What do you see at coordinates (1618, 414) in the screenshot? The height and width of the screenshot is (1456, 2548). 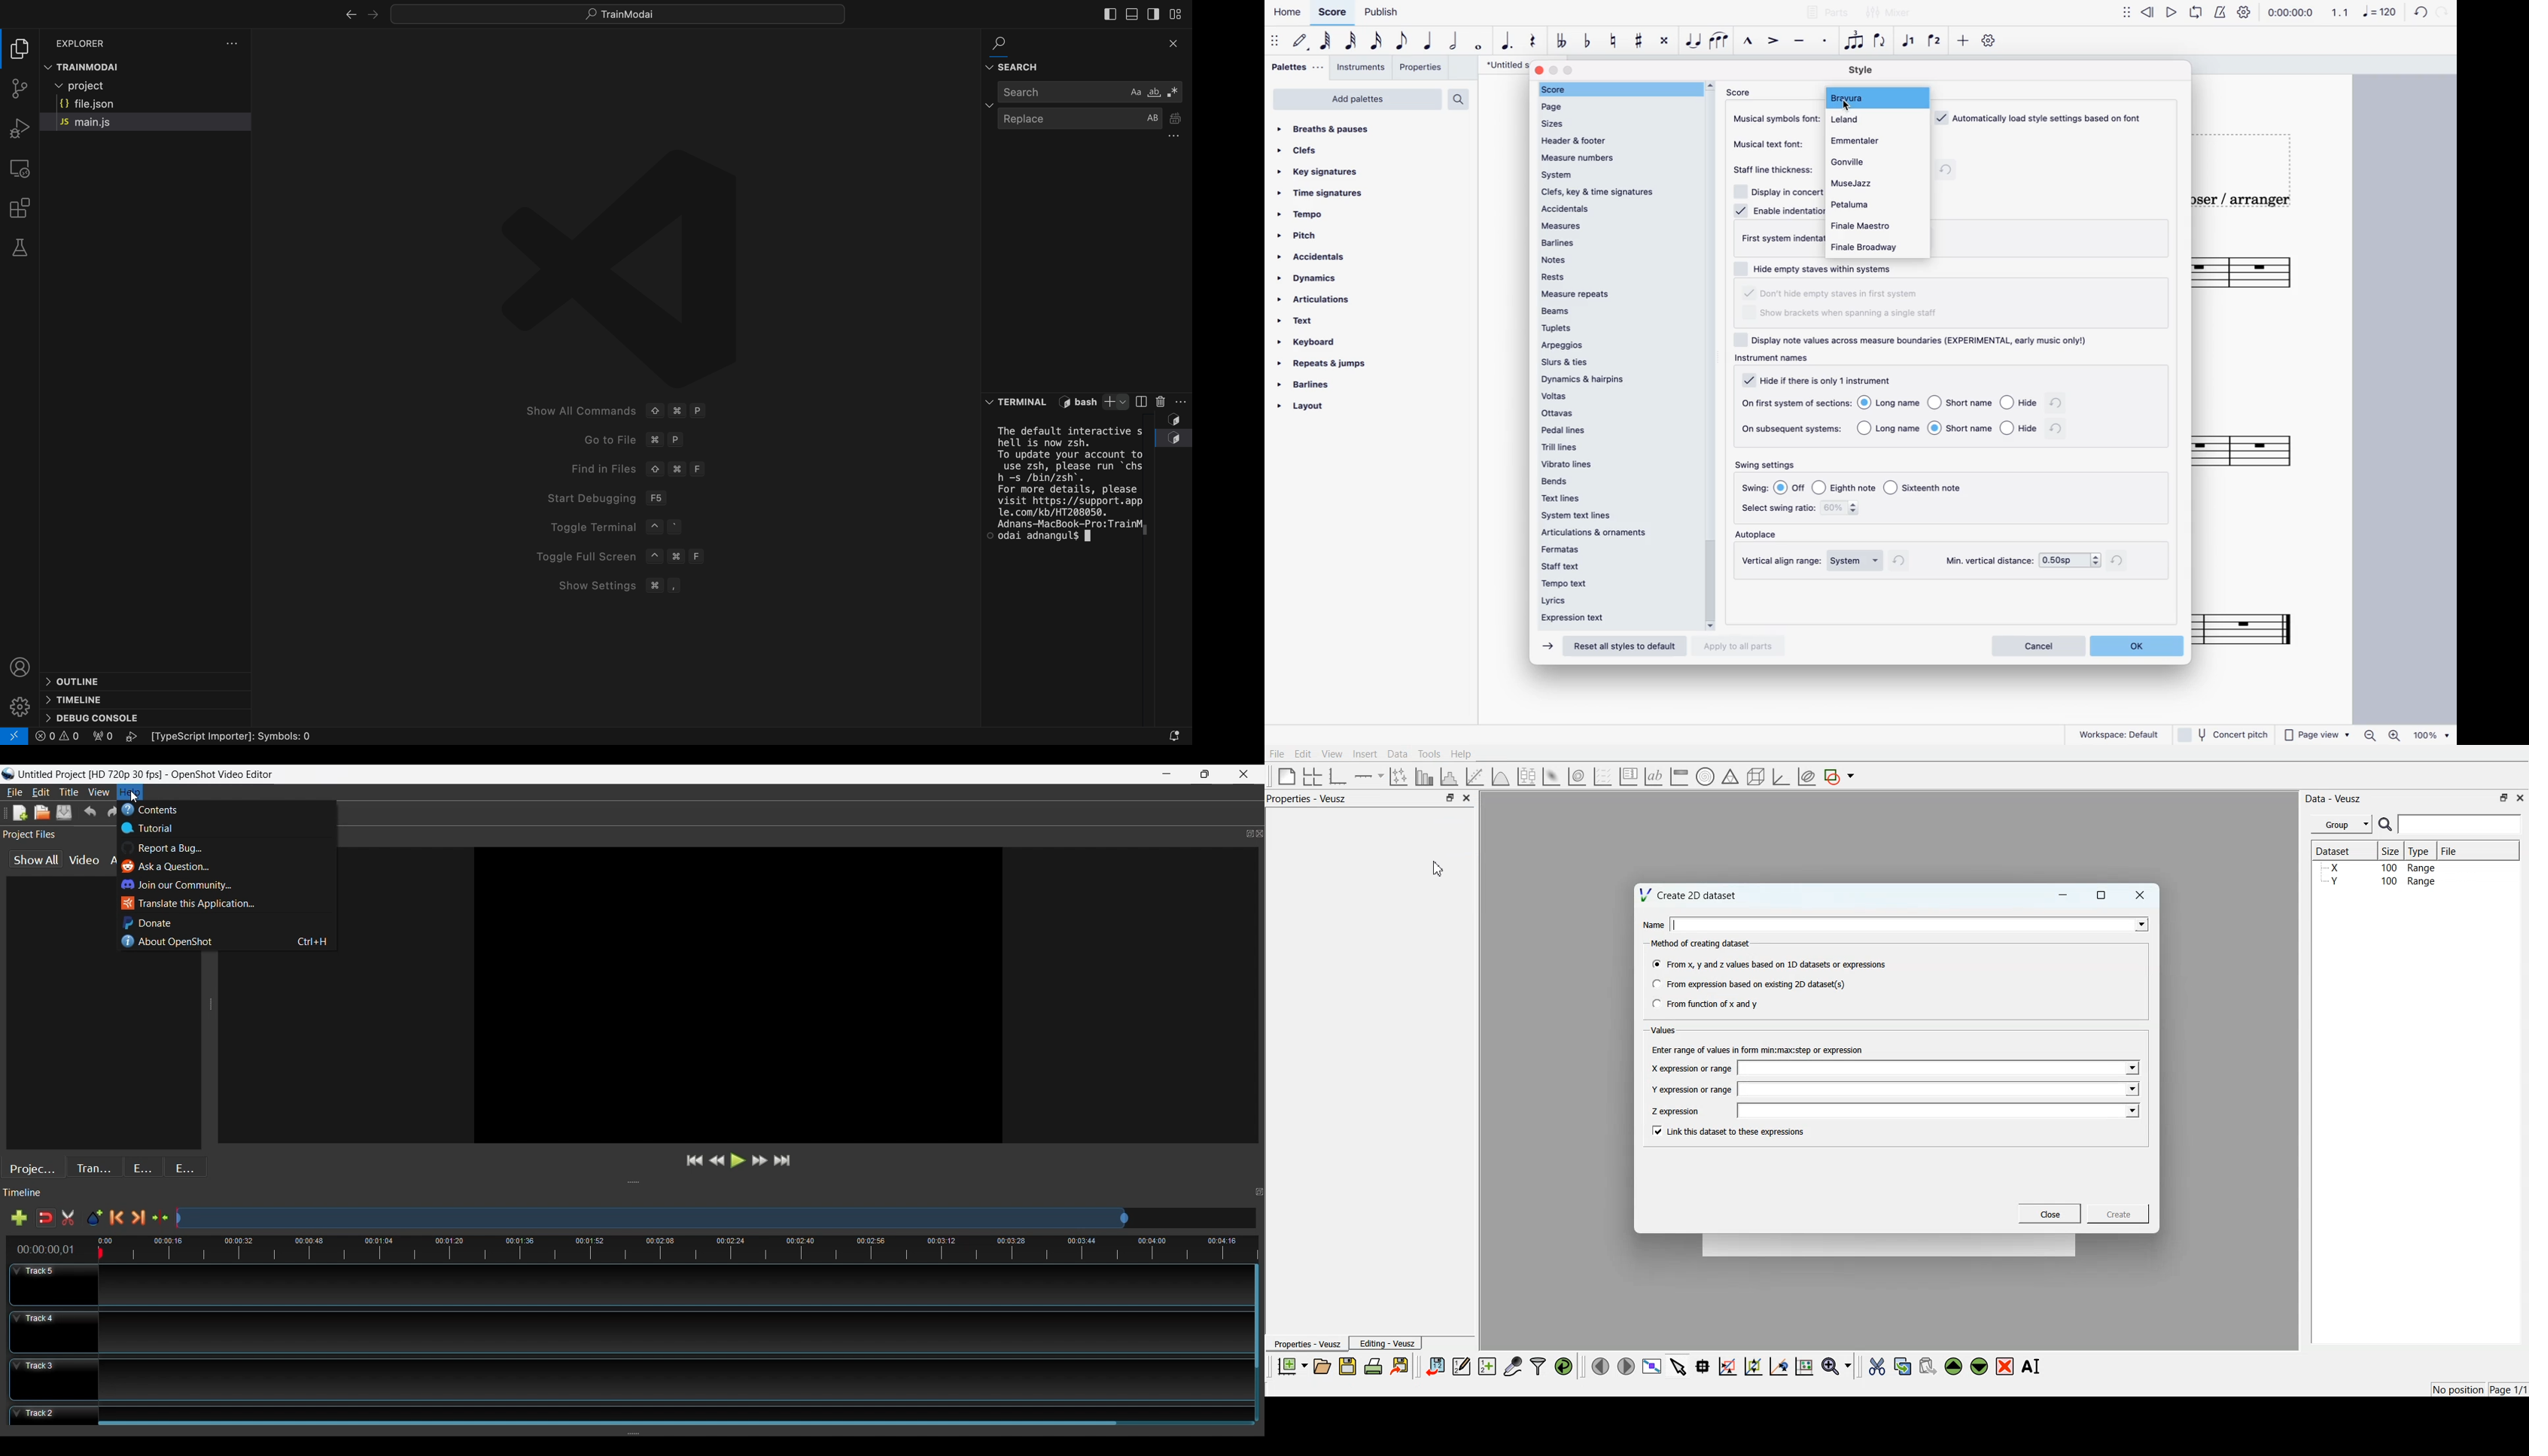 I see `ottavas` at bounding box center [1618, 414].